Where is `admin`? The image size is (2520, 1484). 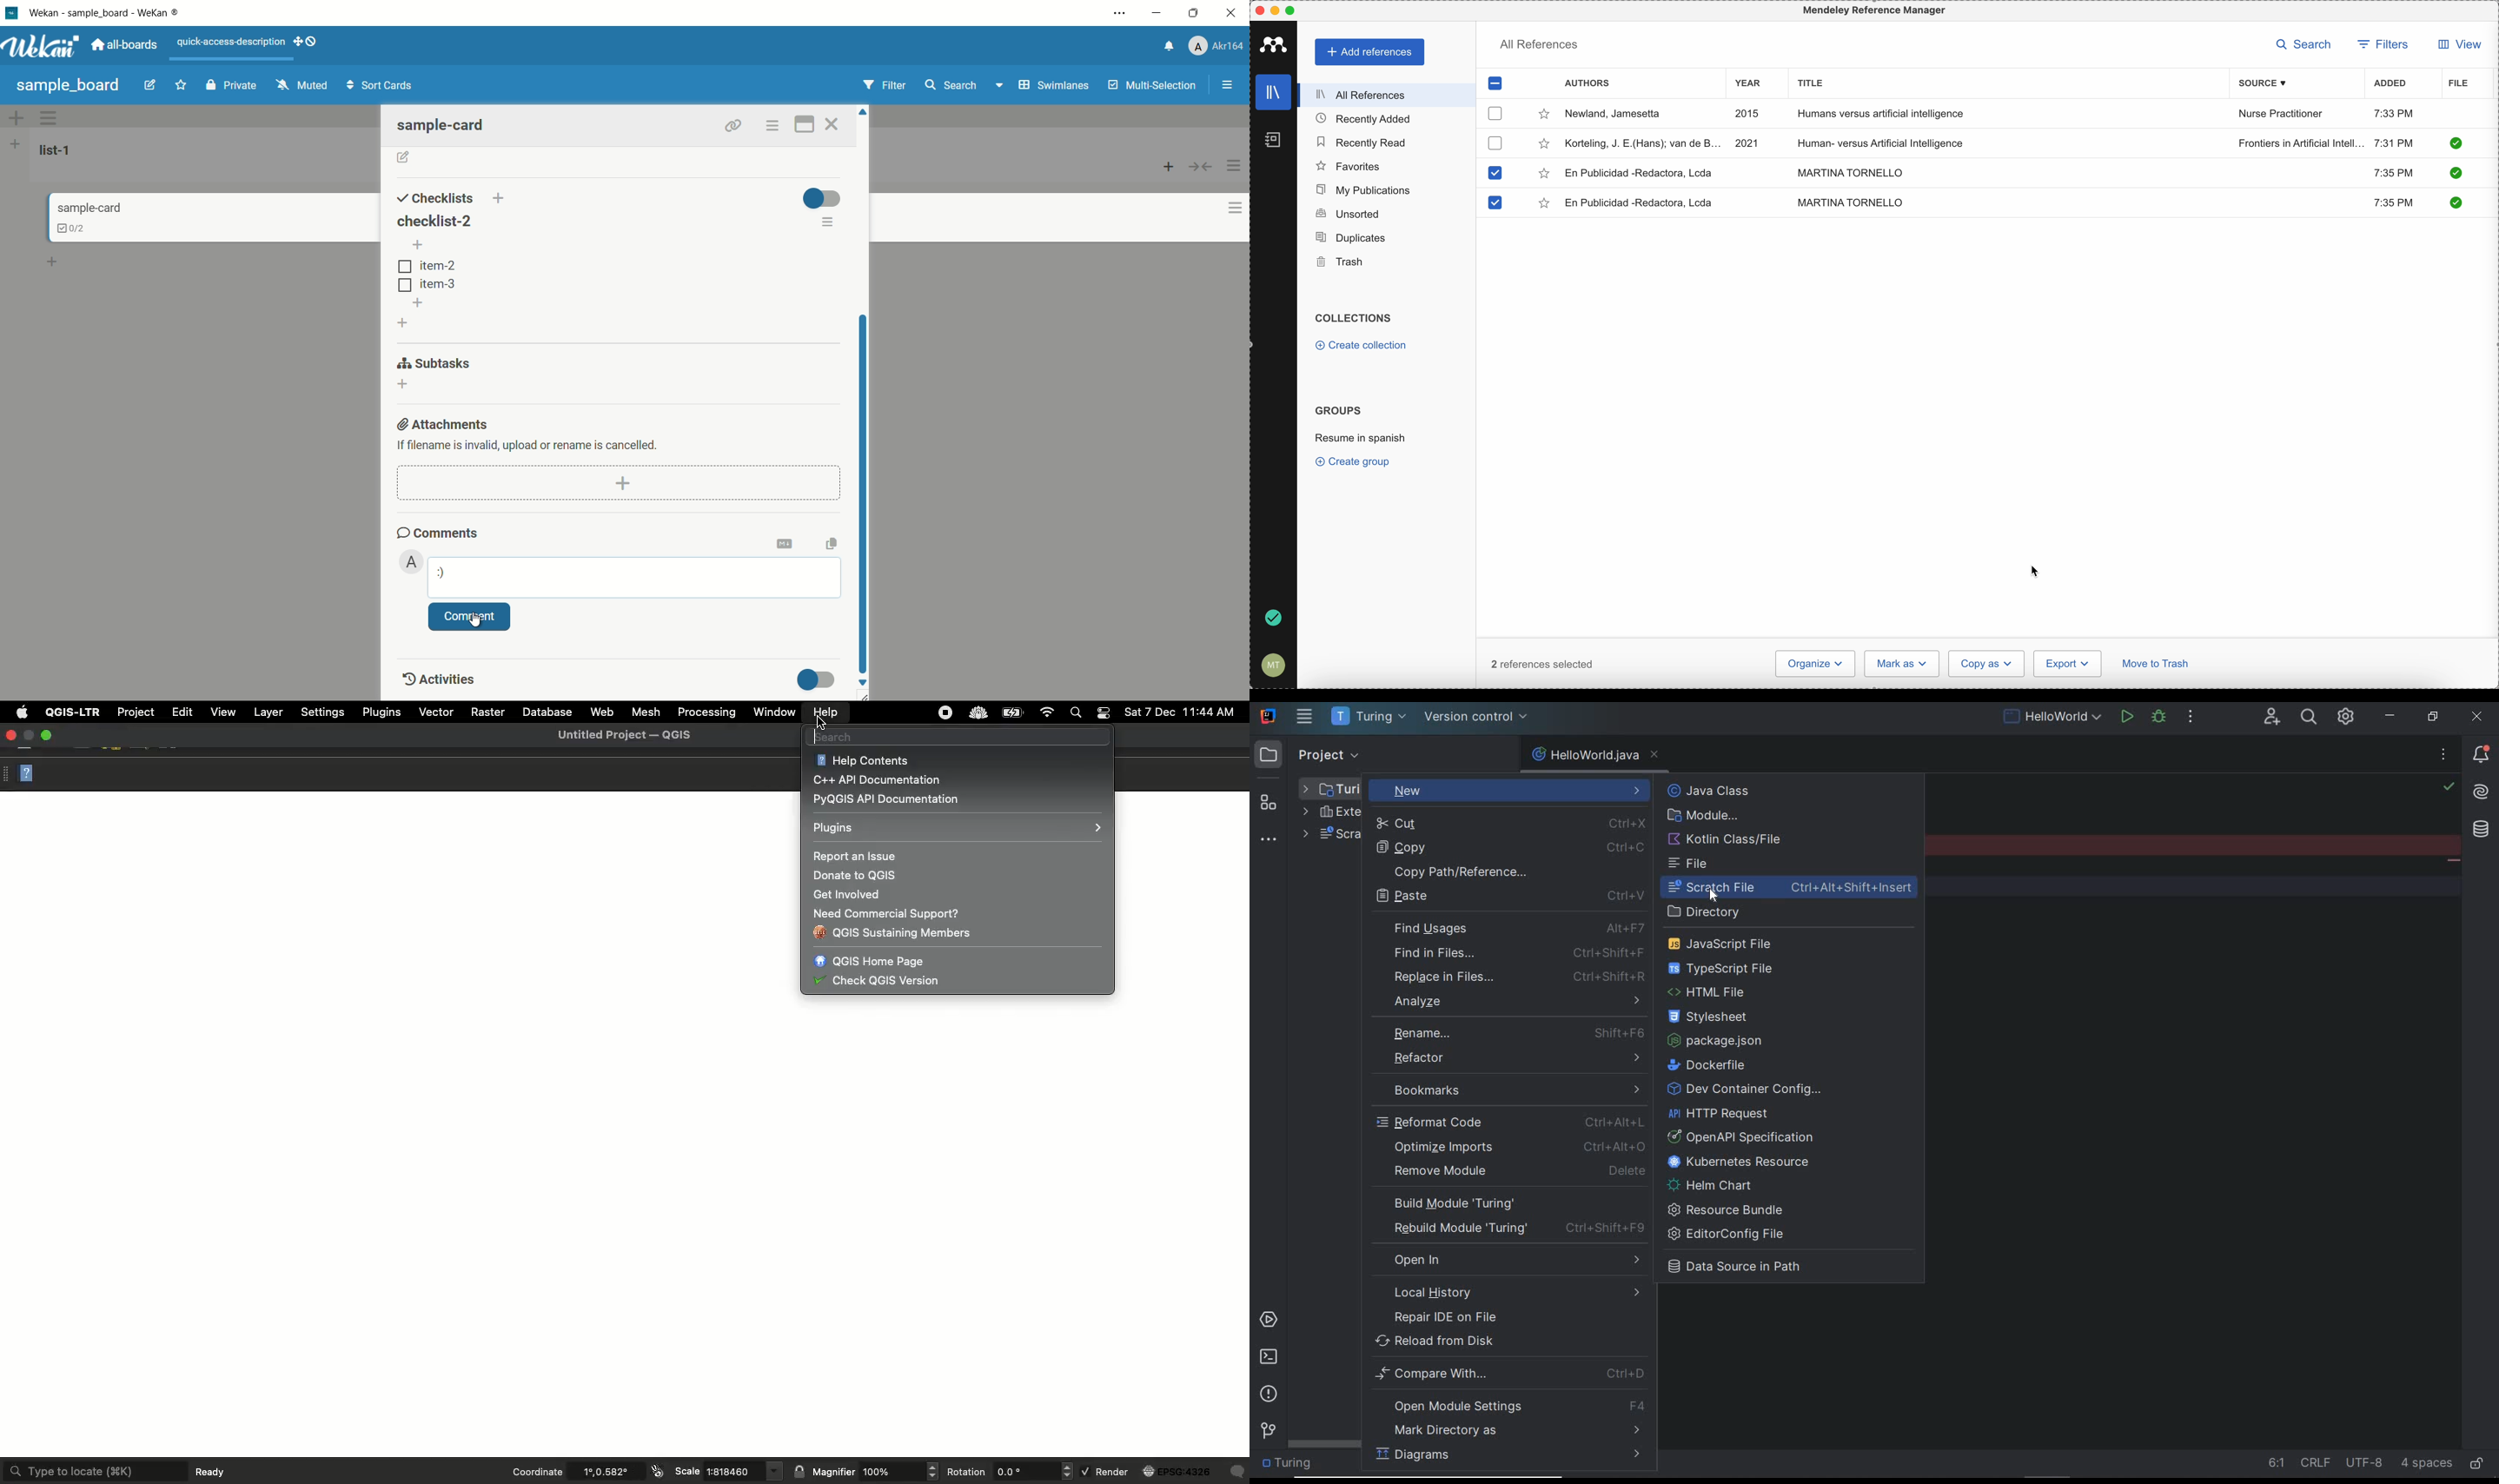
admin is located at coordinates (412, 562).